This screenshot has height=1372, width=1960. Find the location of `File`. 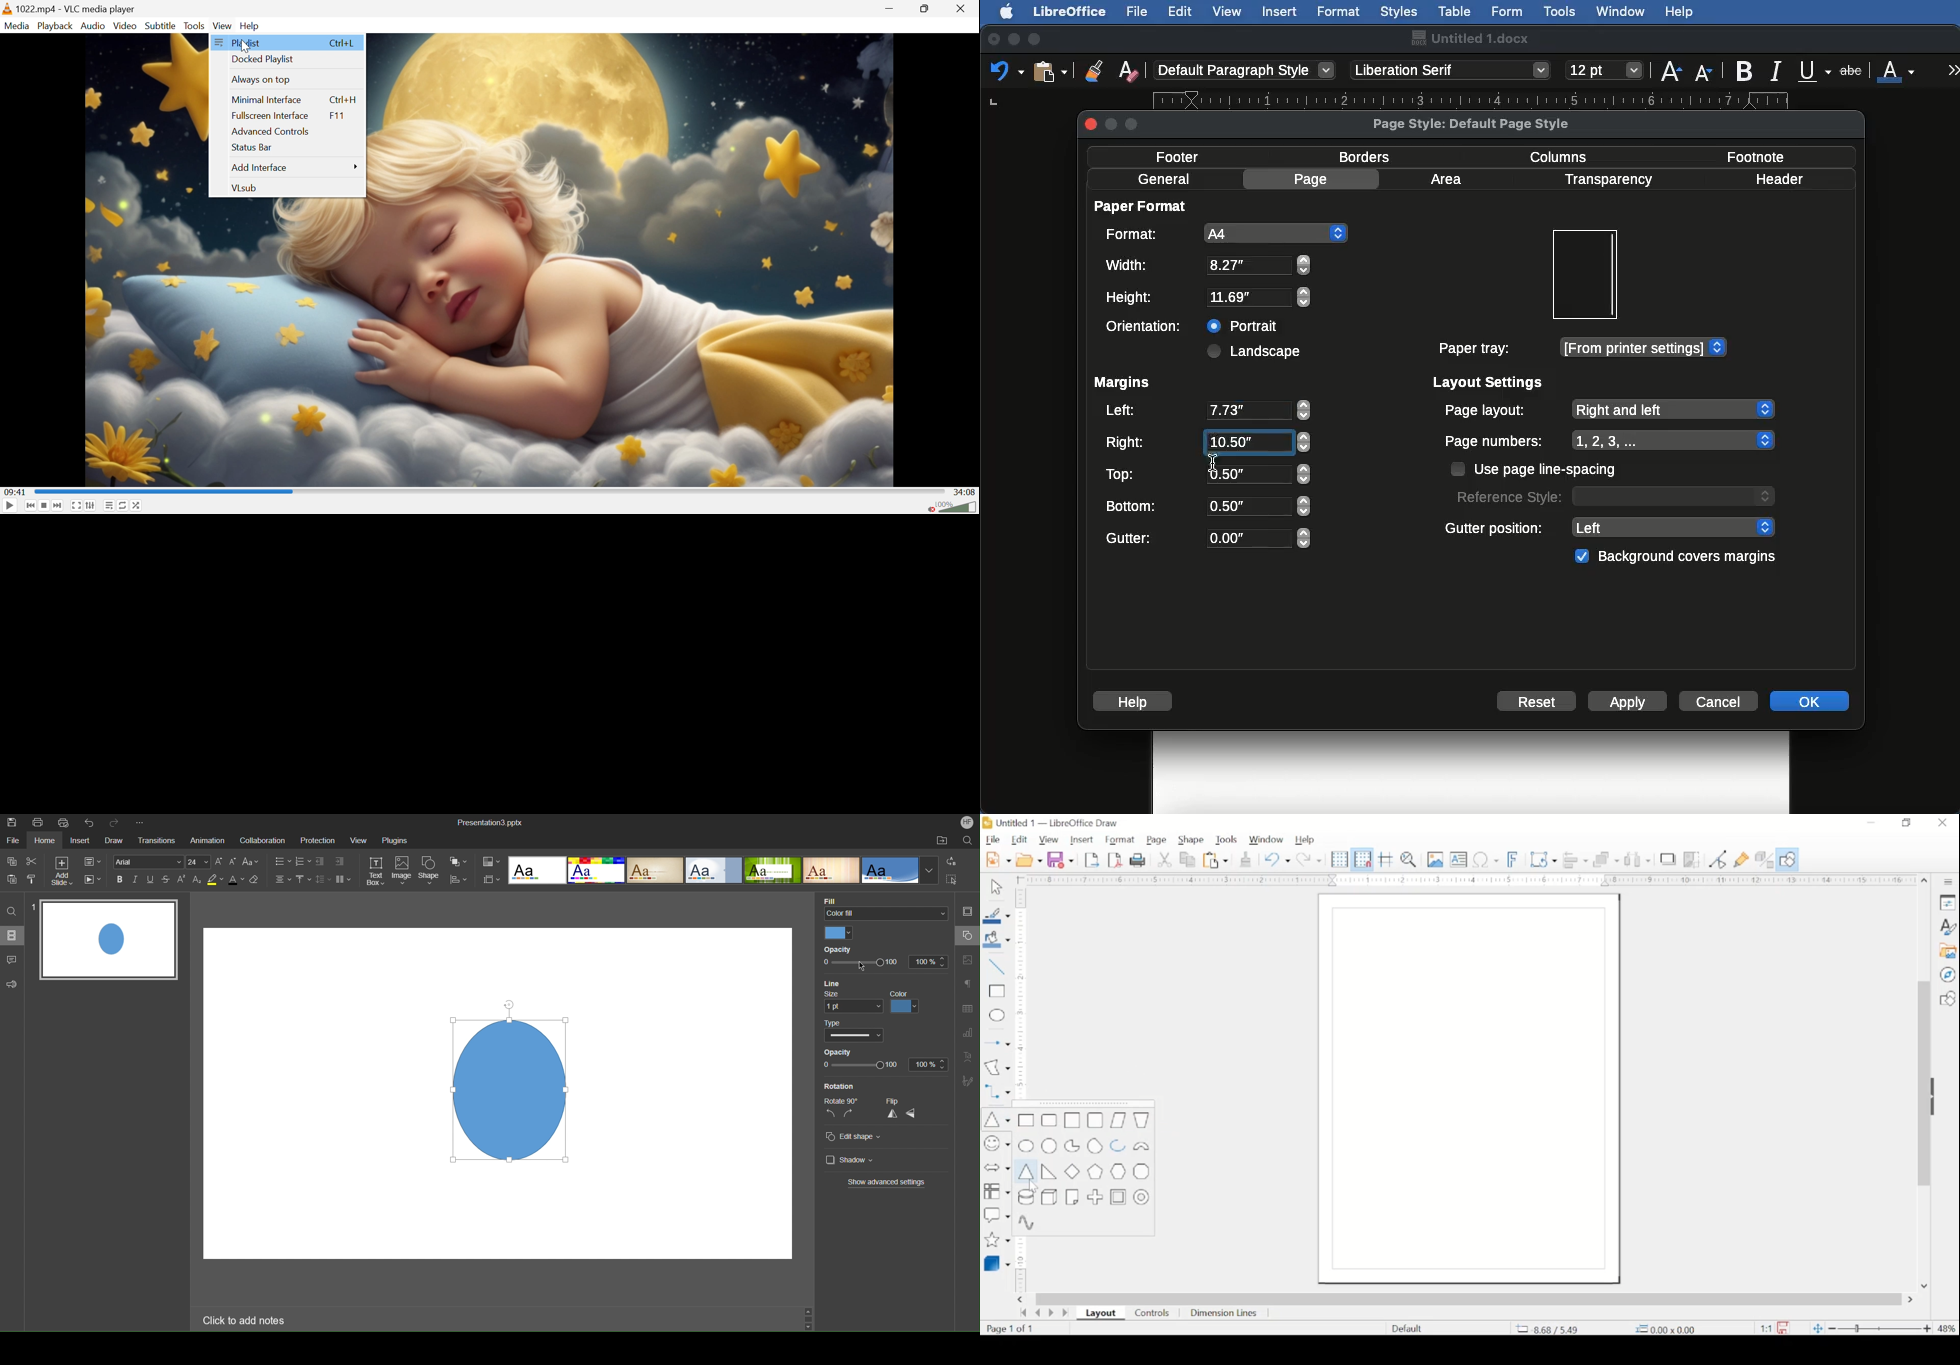

File is located at coordinates (12, 841).